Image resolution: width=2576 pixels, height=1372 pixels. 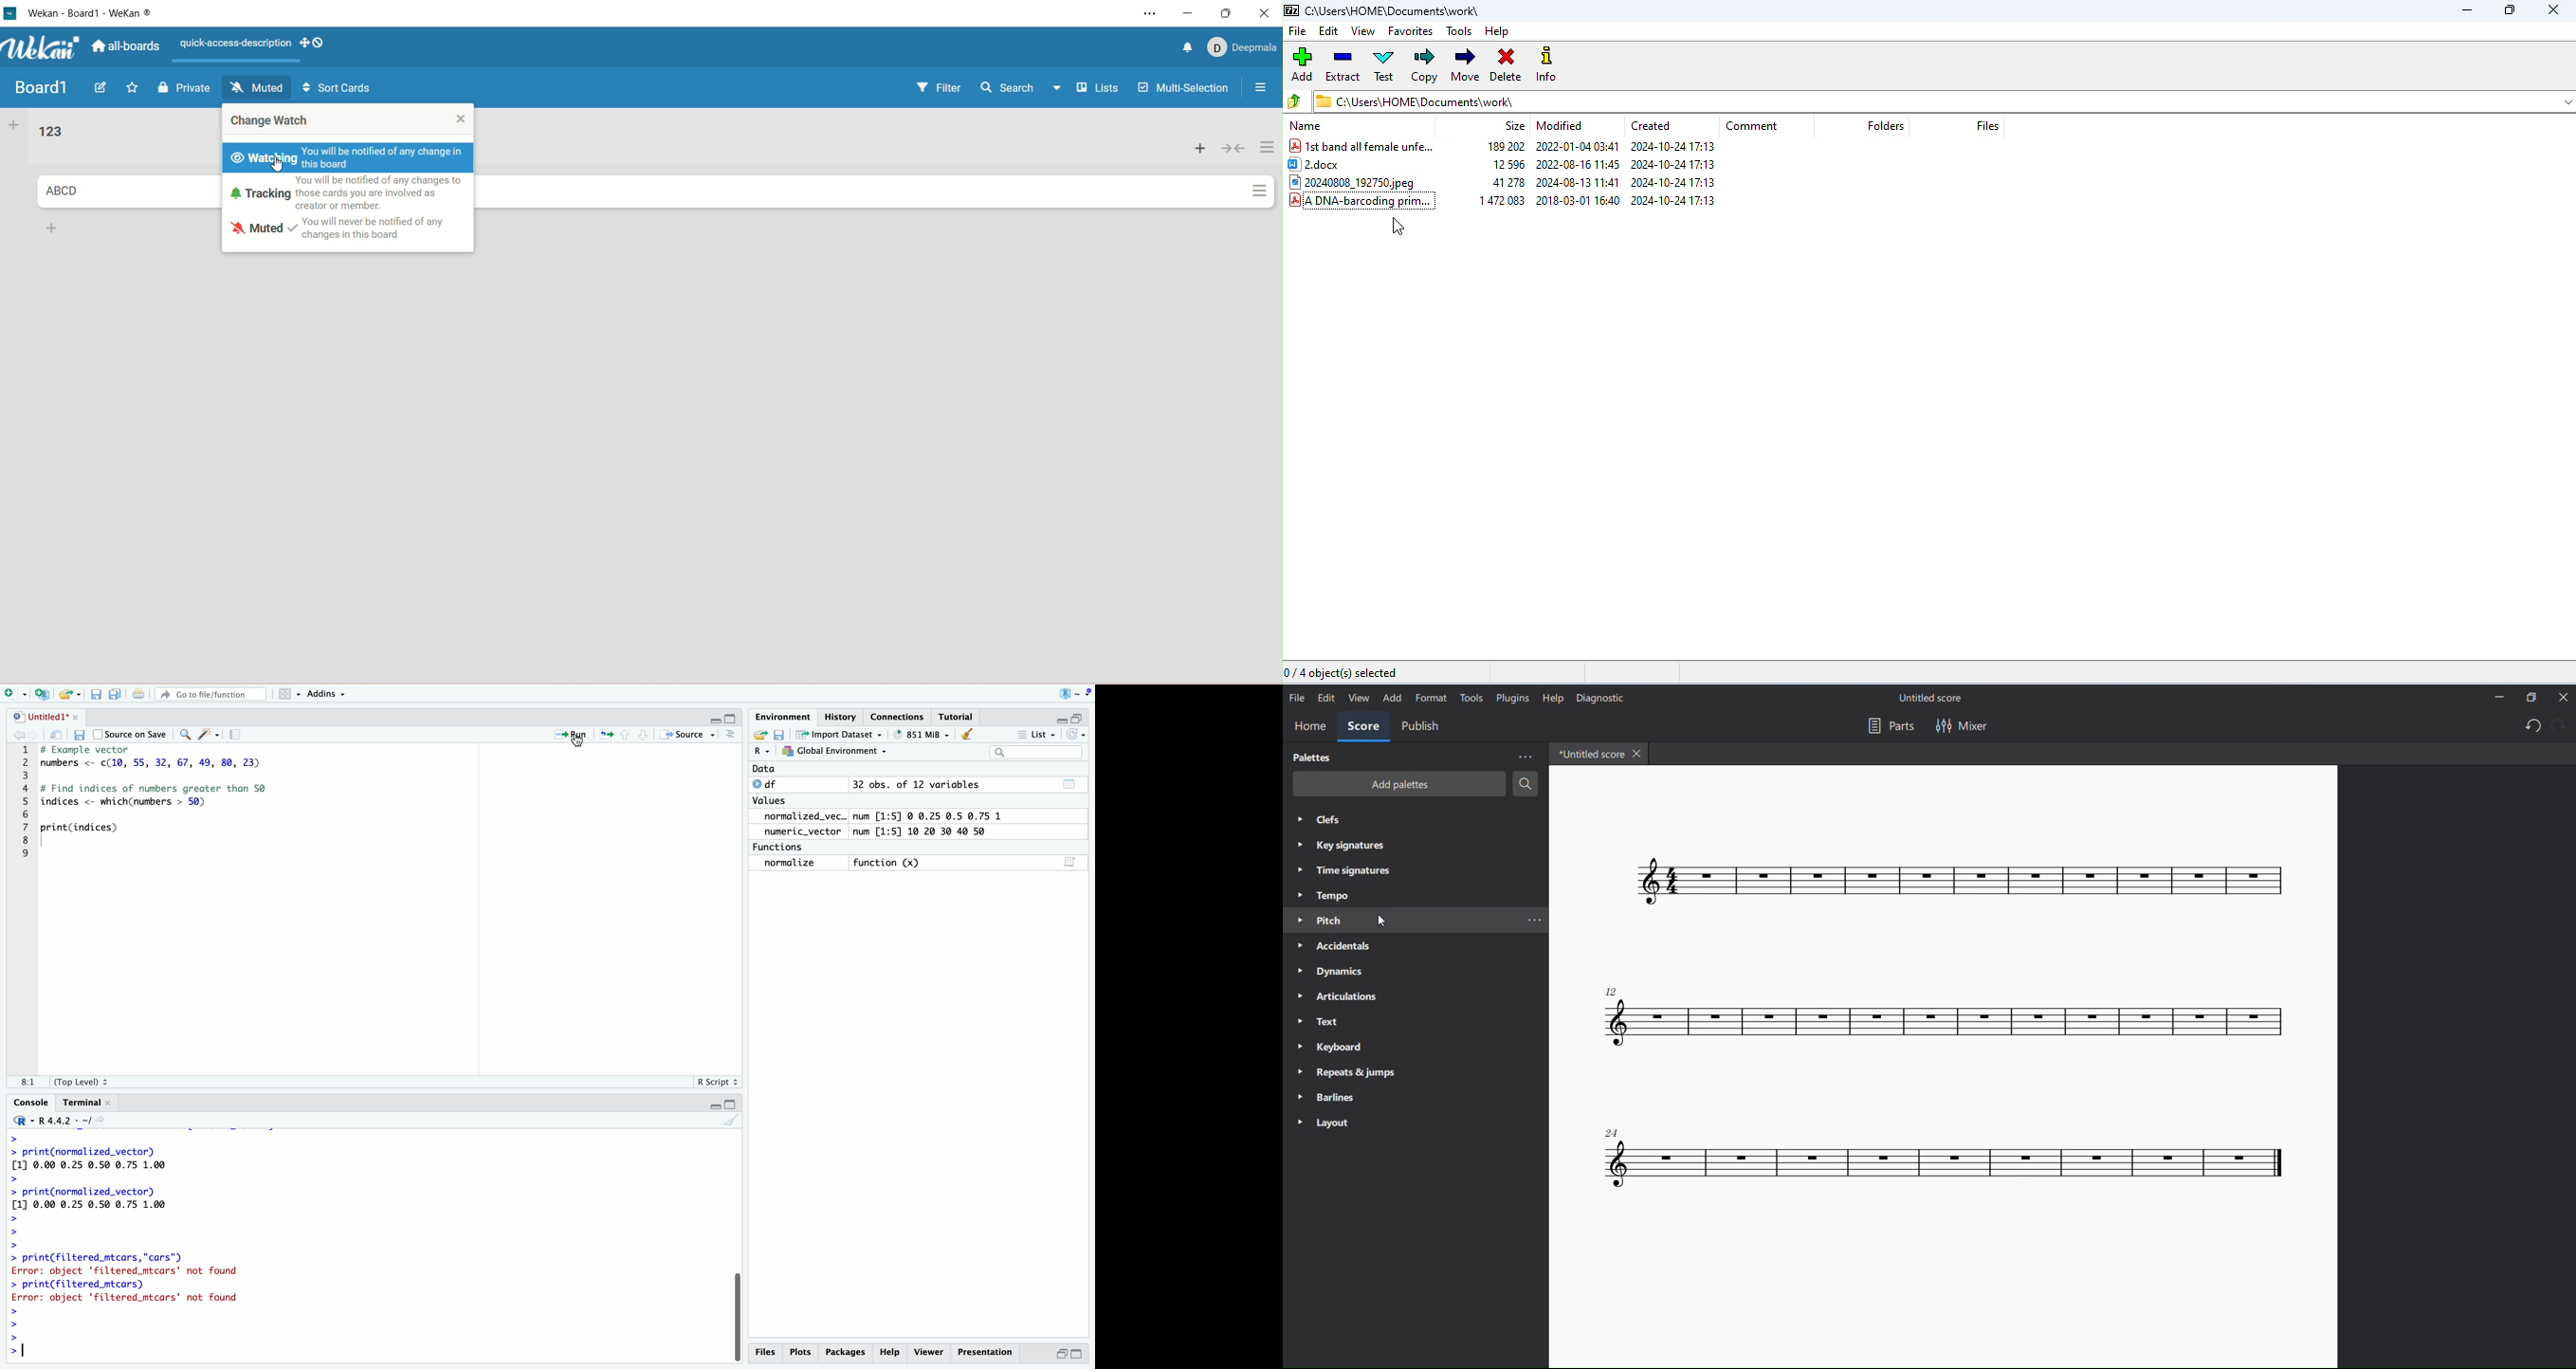 What do you see at coordinates (1424, 728) in the screenshot?
I see `public` at bounding box center [1424, 728].